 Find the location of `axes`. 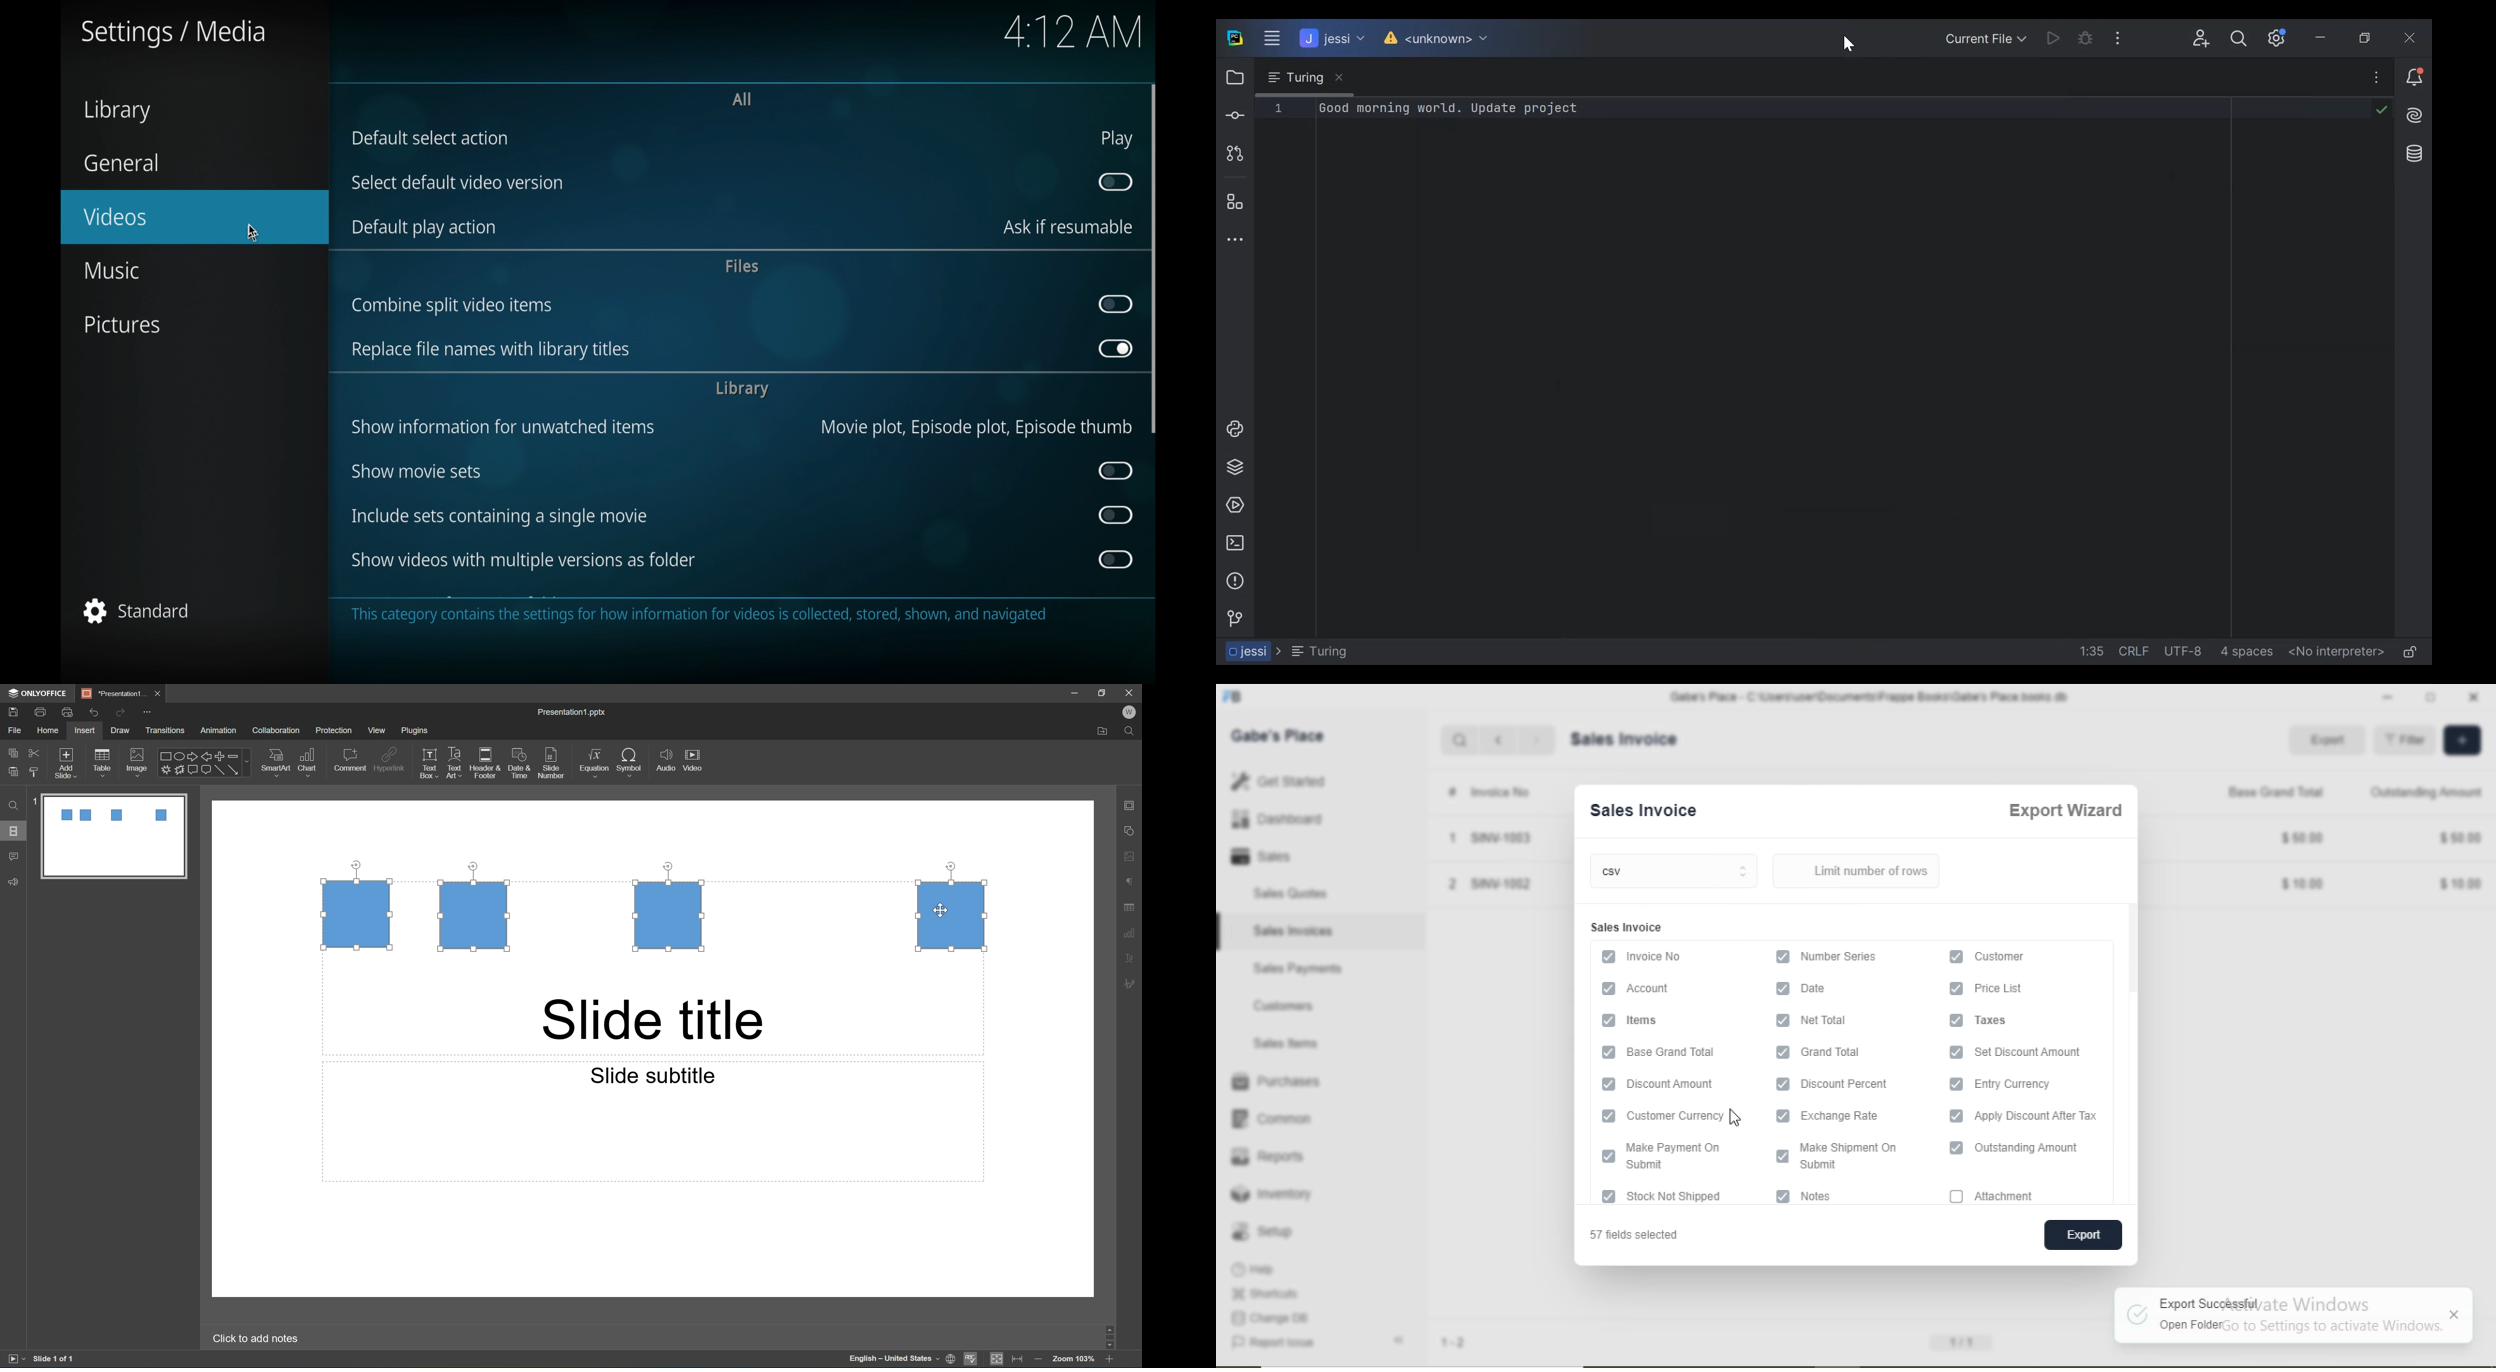

axes is located at coordinates (2006, 1021).